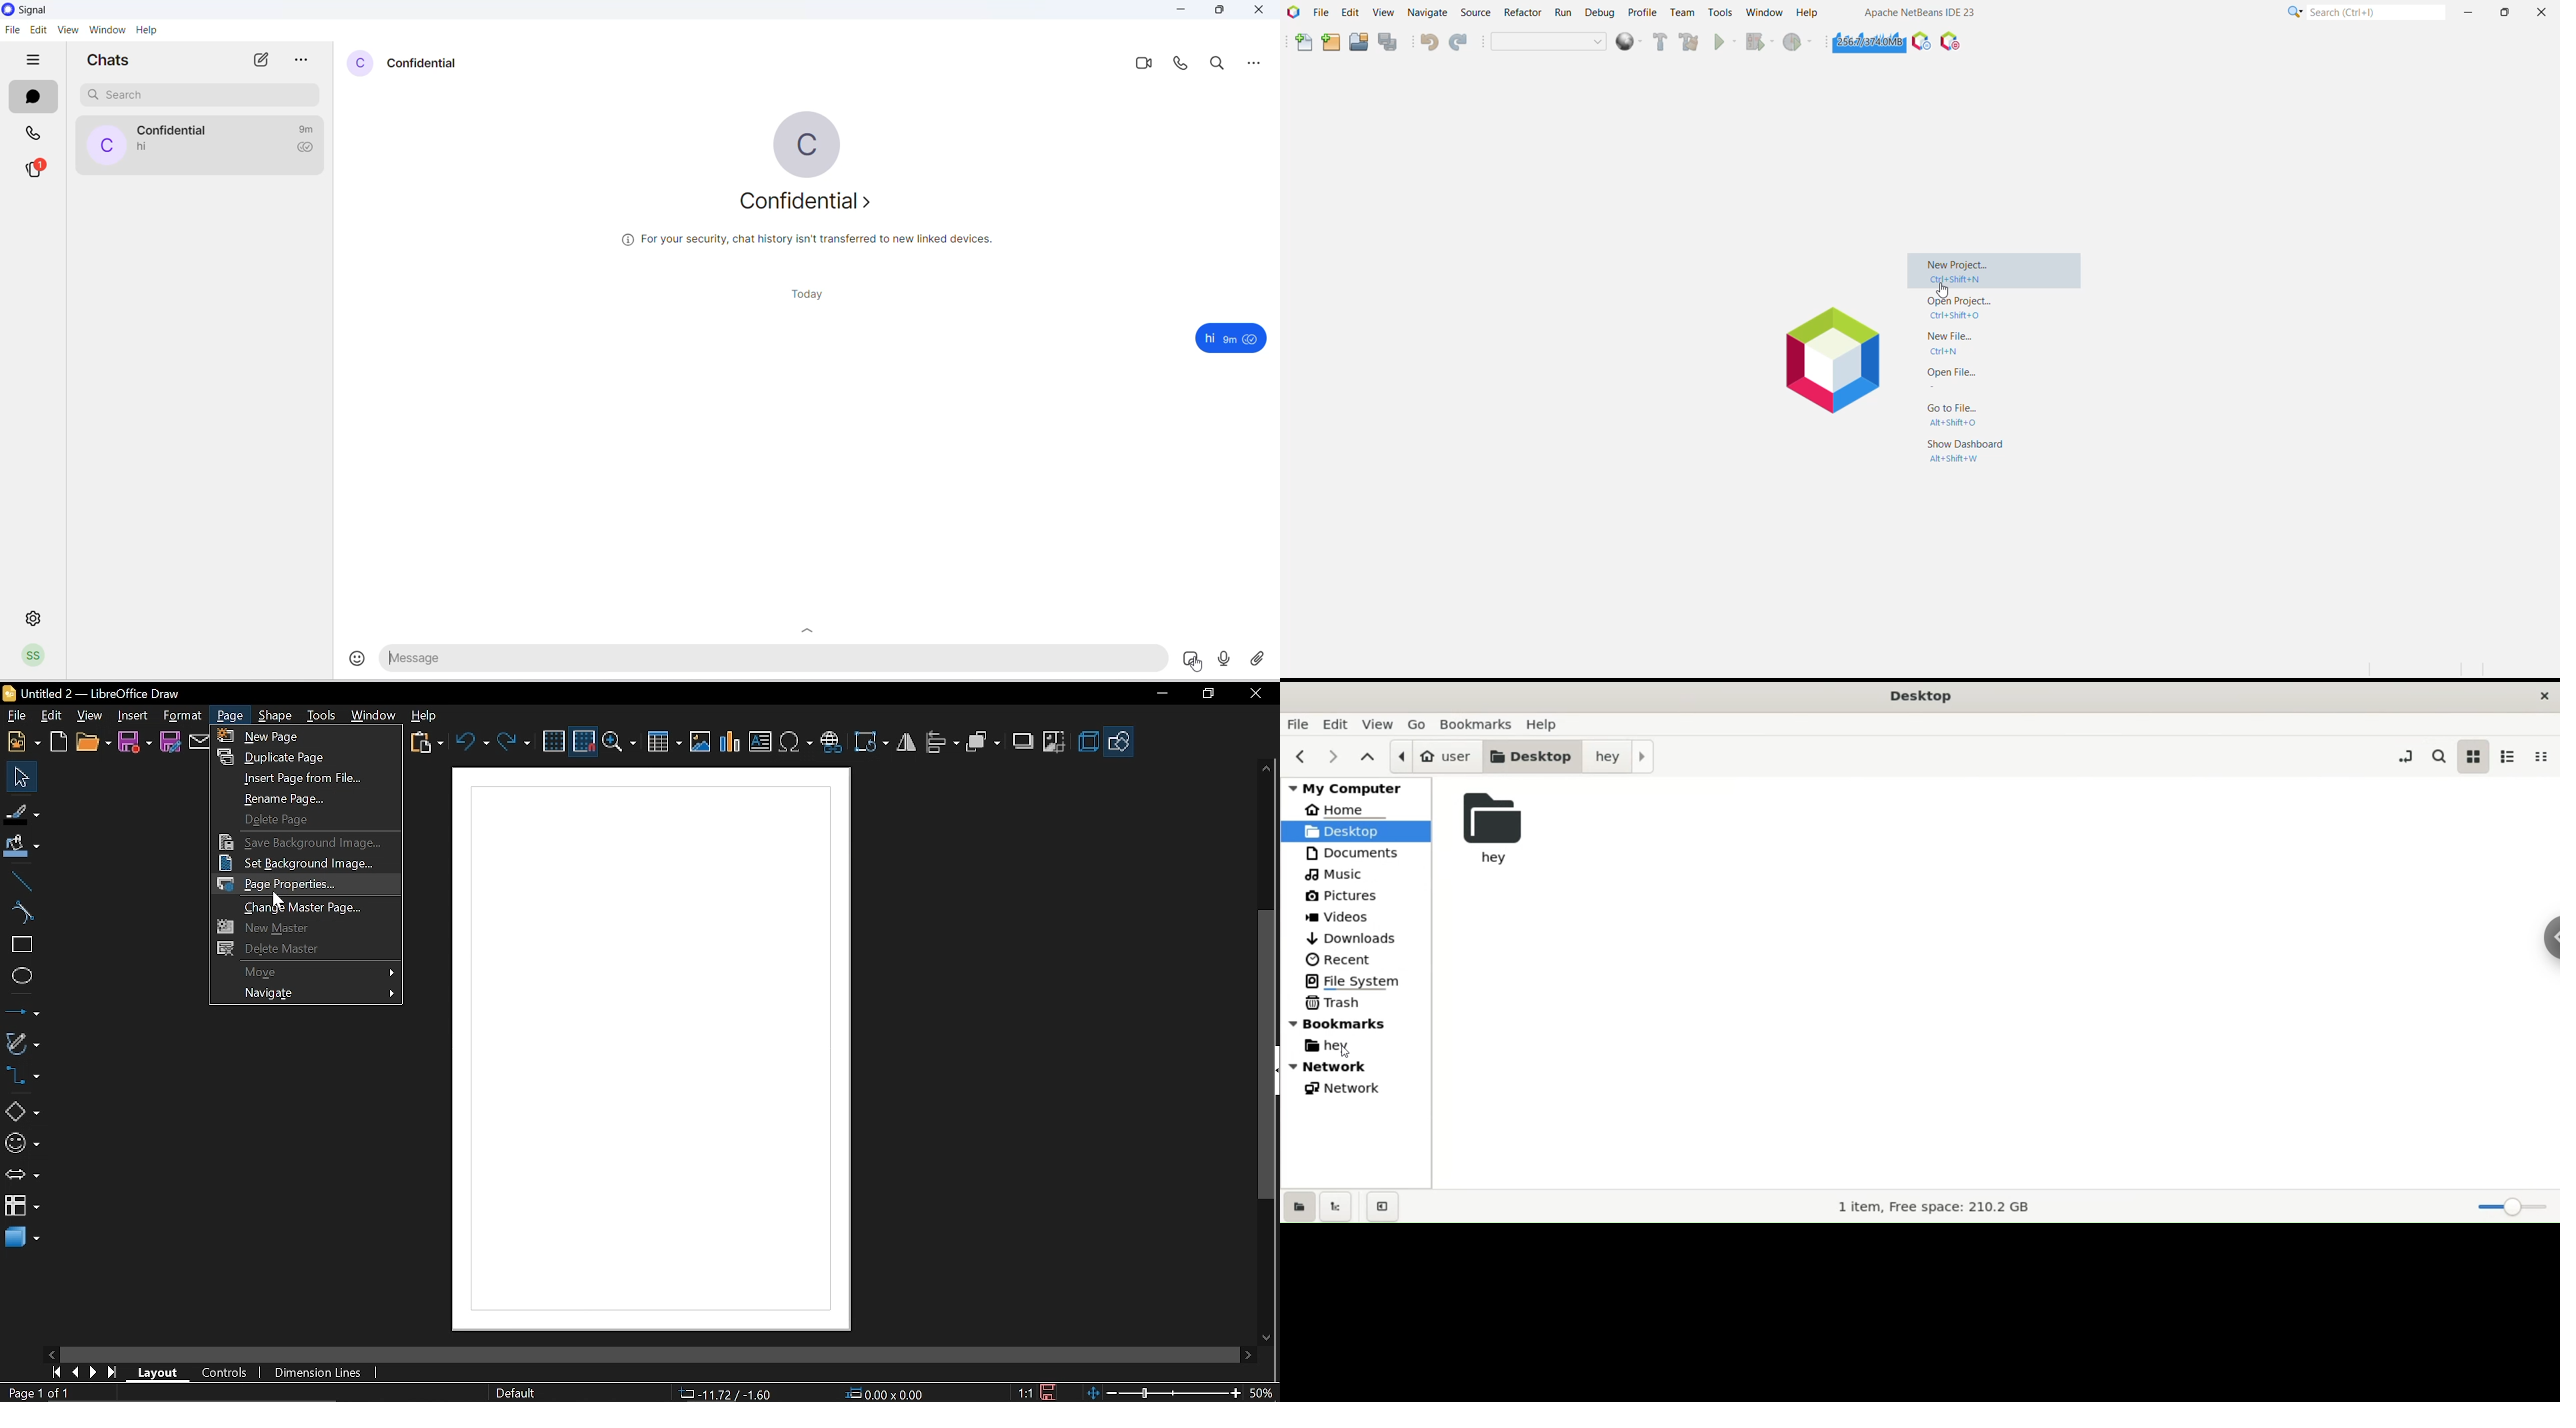 This screenshot has height=1428, width=2576. What do you see at coordinates (1248, 1354) in the screenshot?
I see `Move right` at bounding box center [1248, 1354].